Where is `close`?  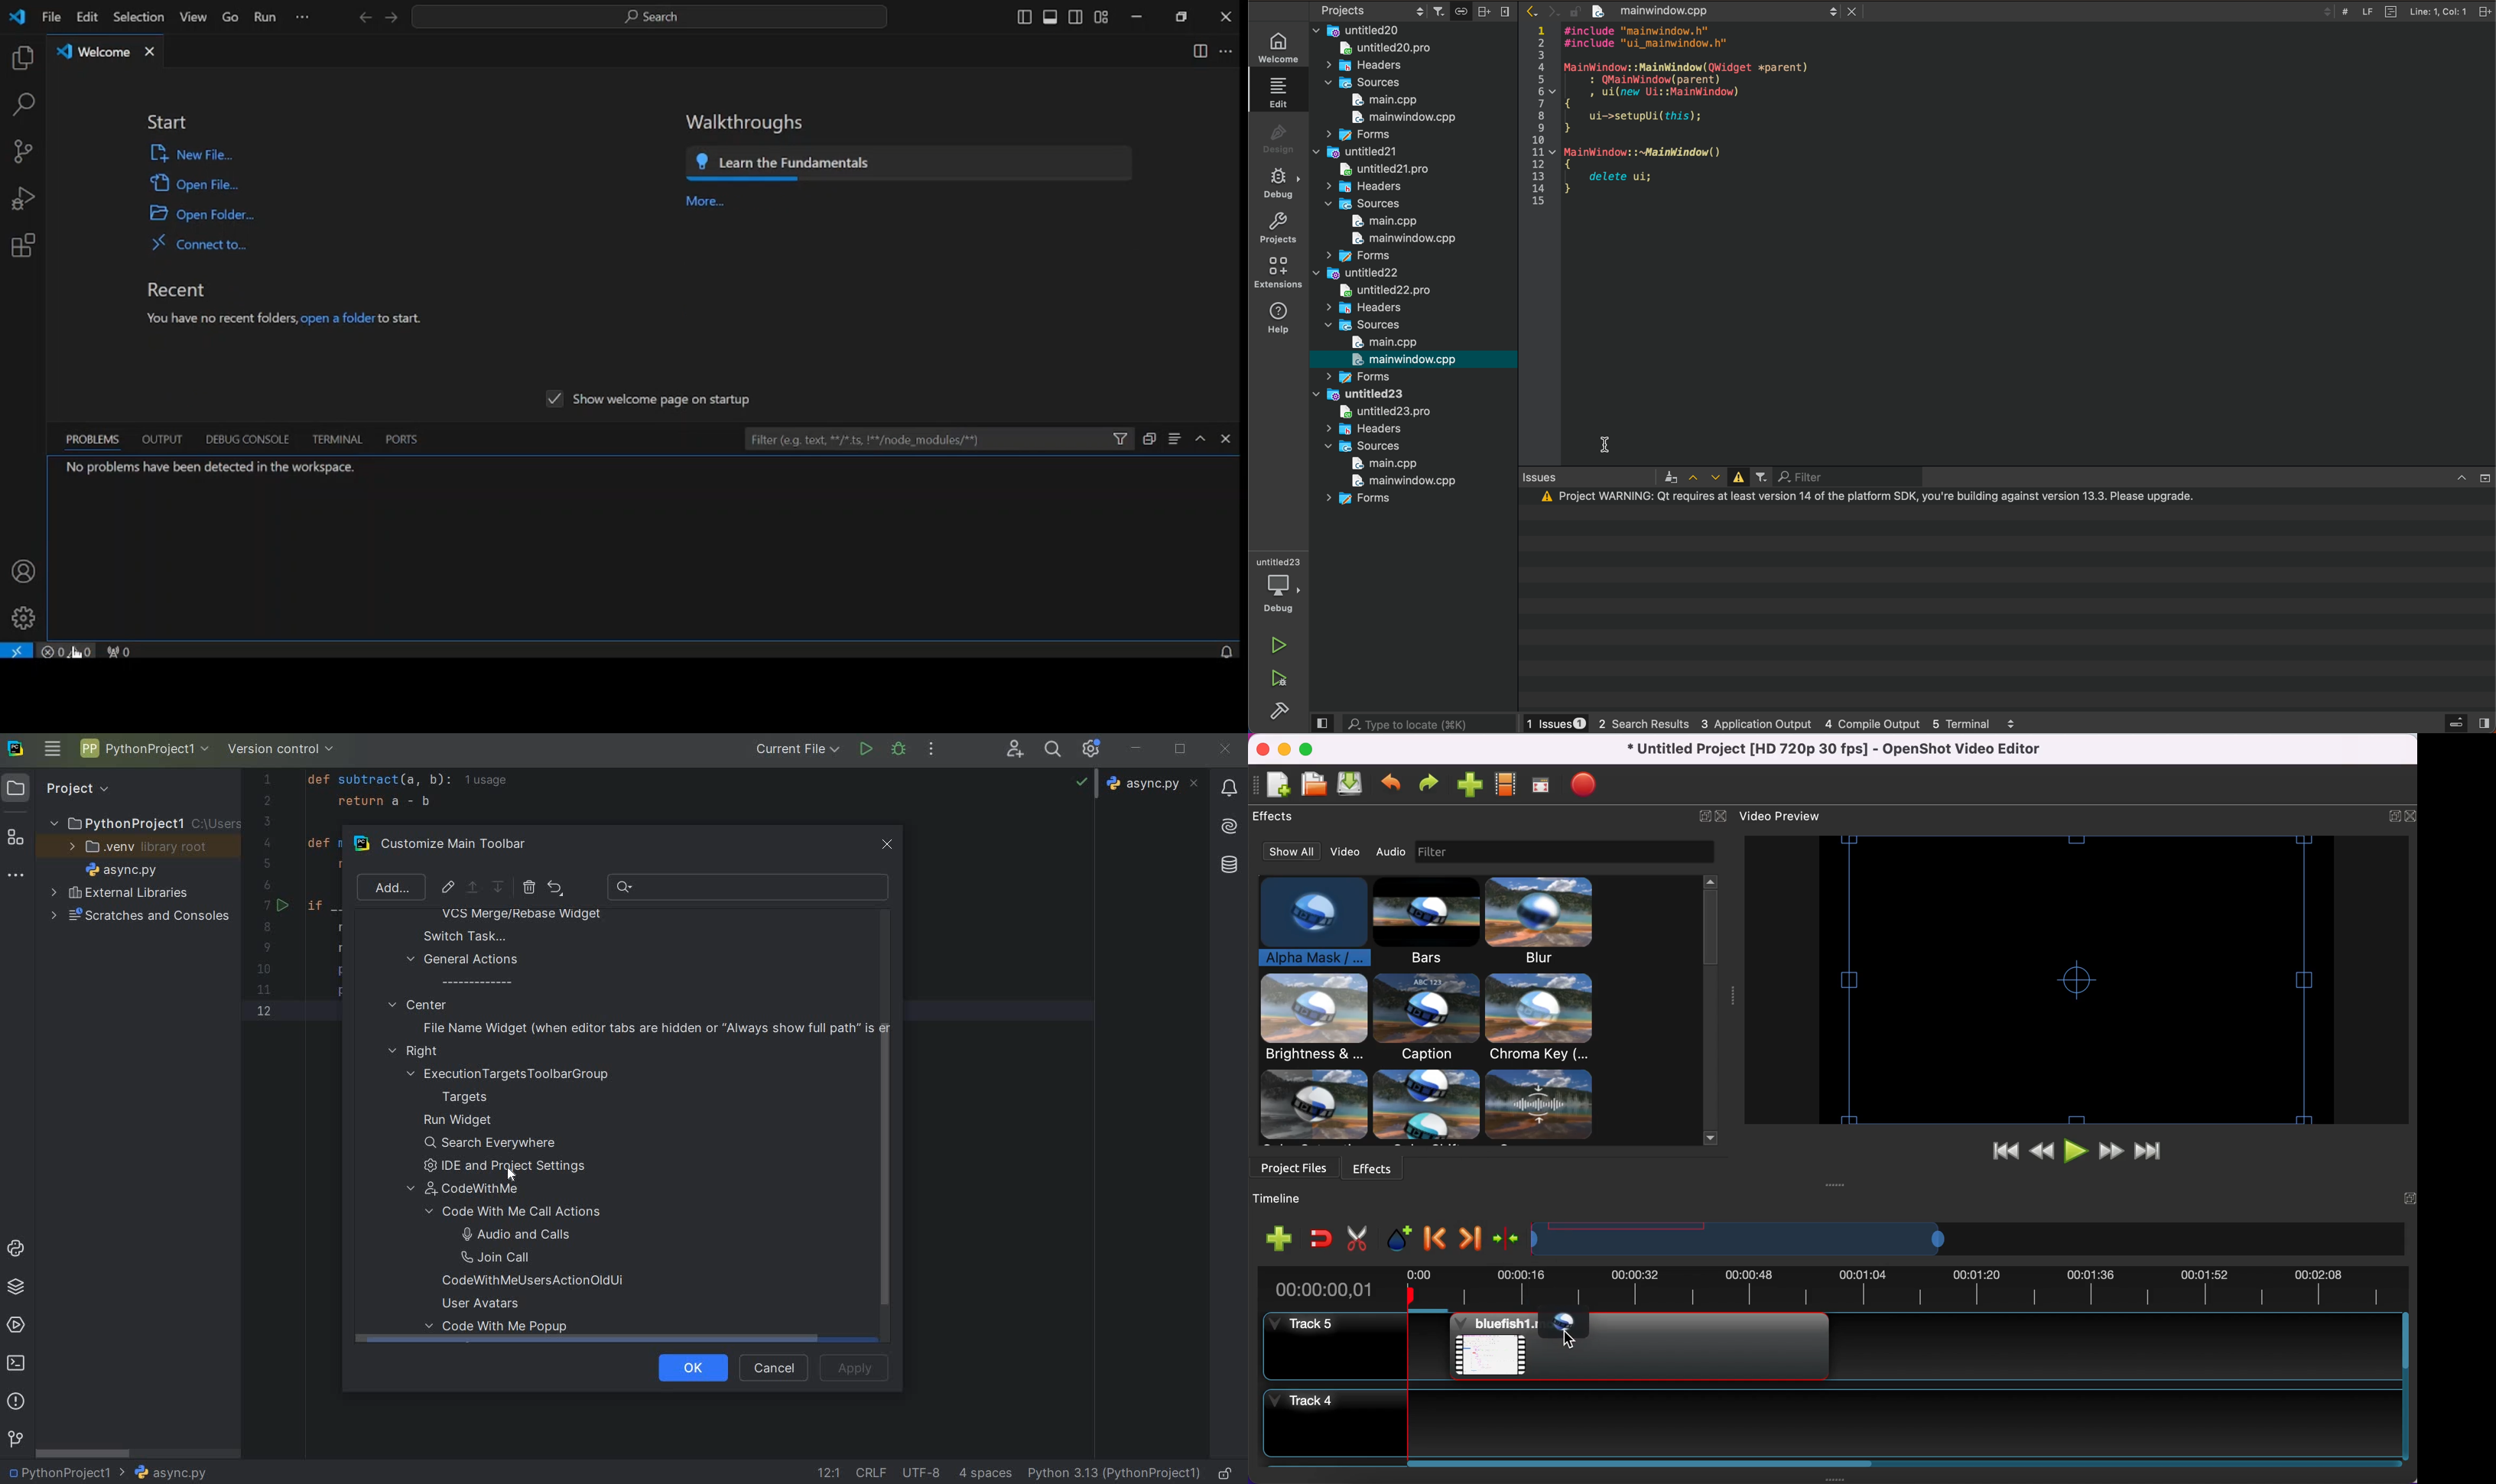 close is located at coordinates (1226, 16).